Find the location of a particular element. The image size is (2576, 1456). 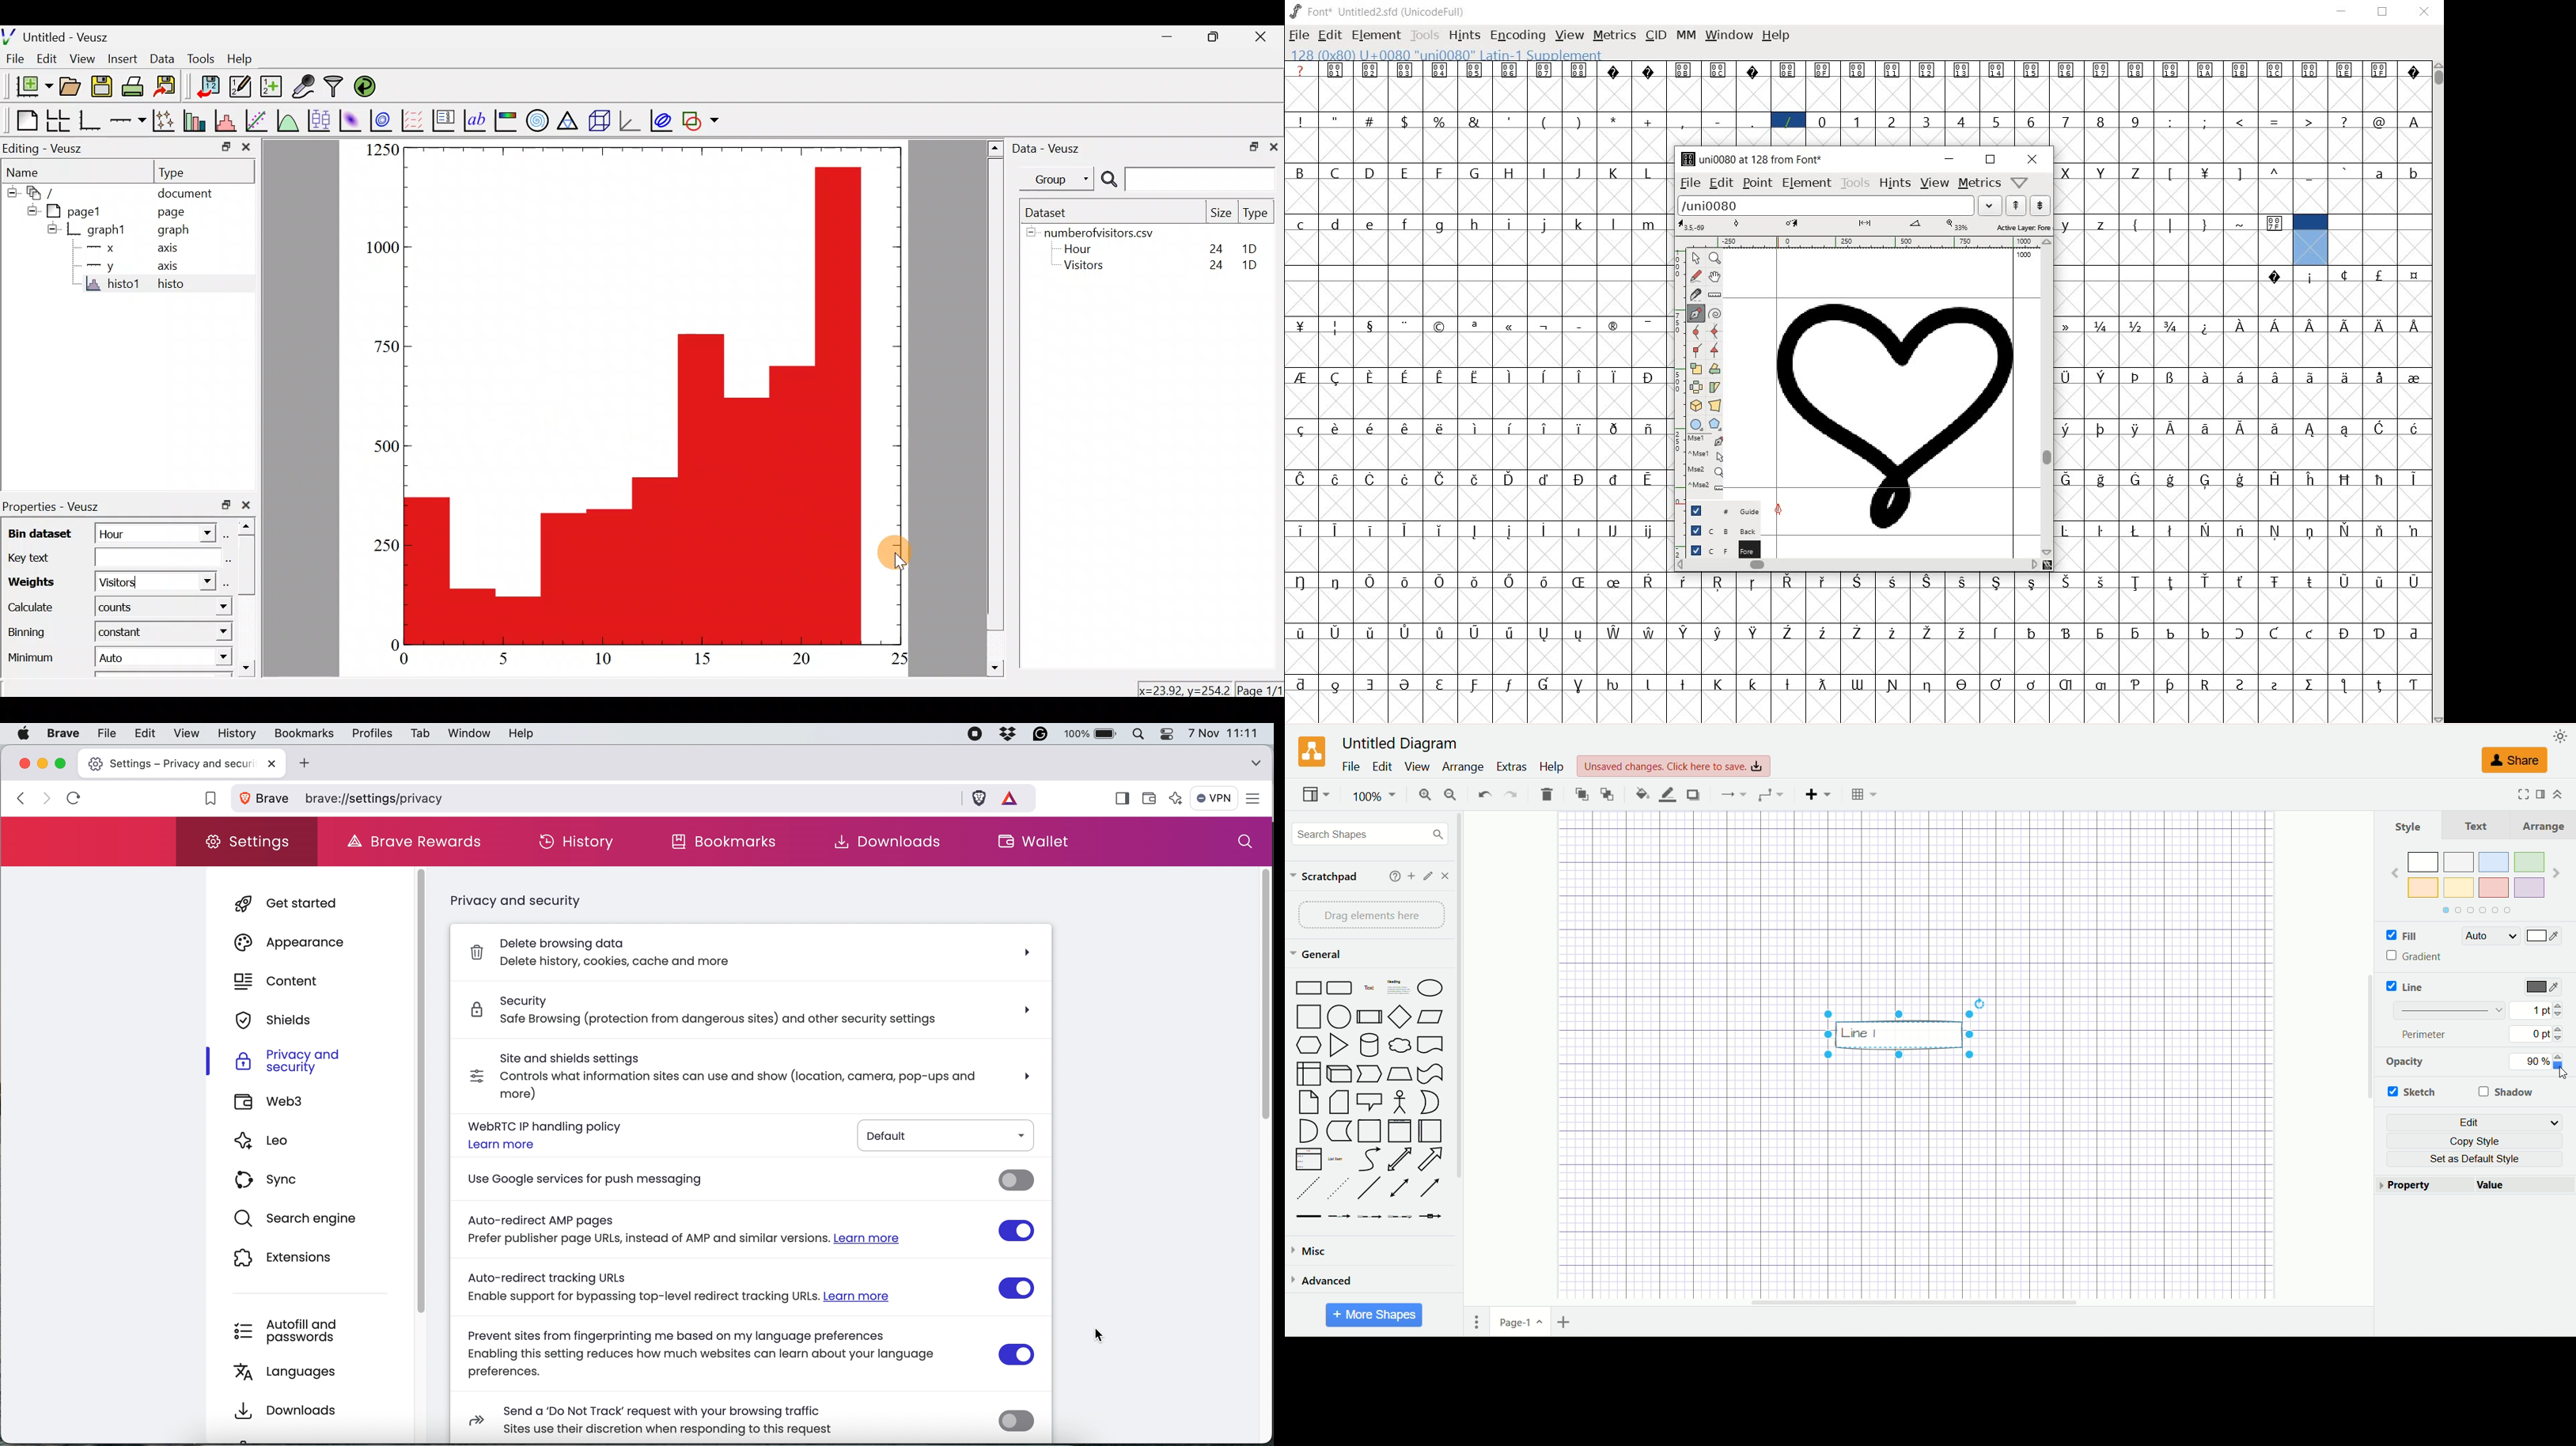

view site information is located at coordinates (267, 799).